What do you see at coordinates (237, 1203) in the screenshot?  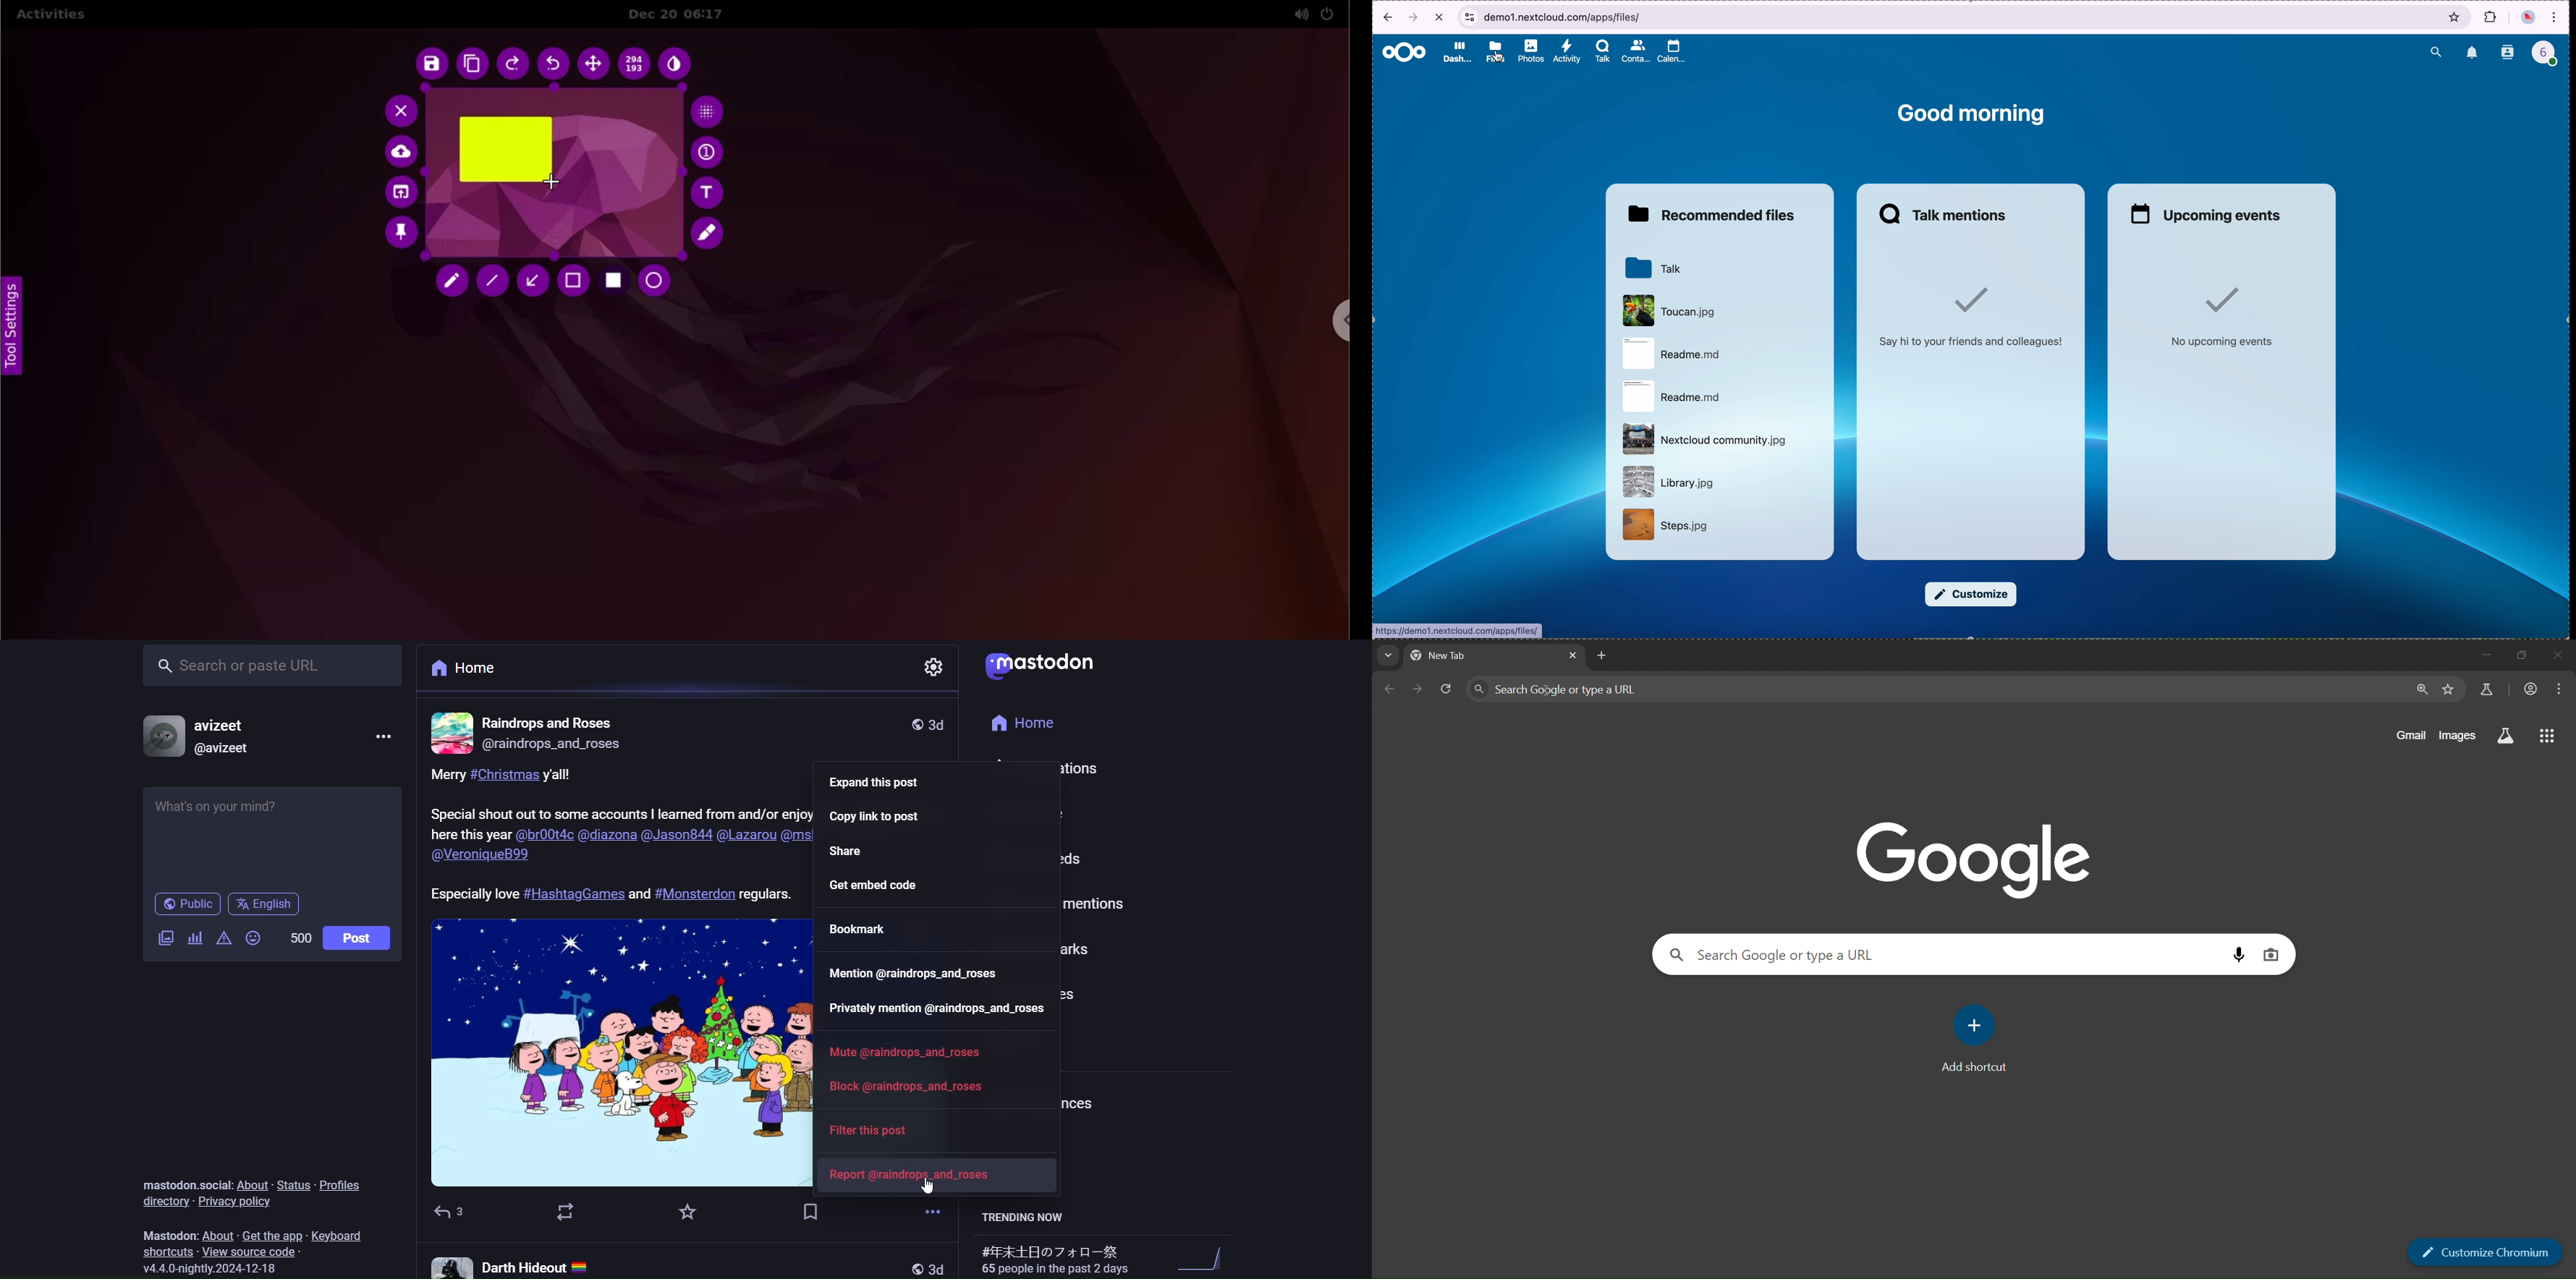 I see `privacy policy` at bounding box center [237, 1203].